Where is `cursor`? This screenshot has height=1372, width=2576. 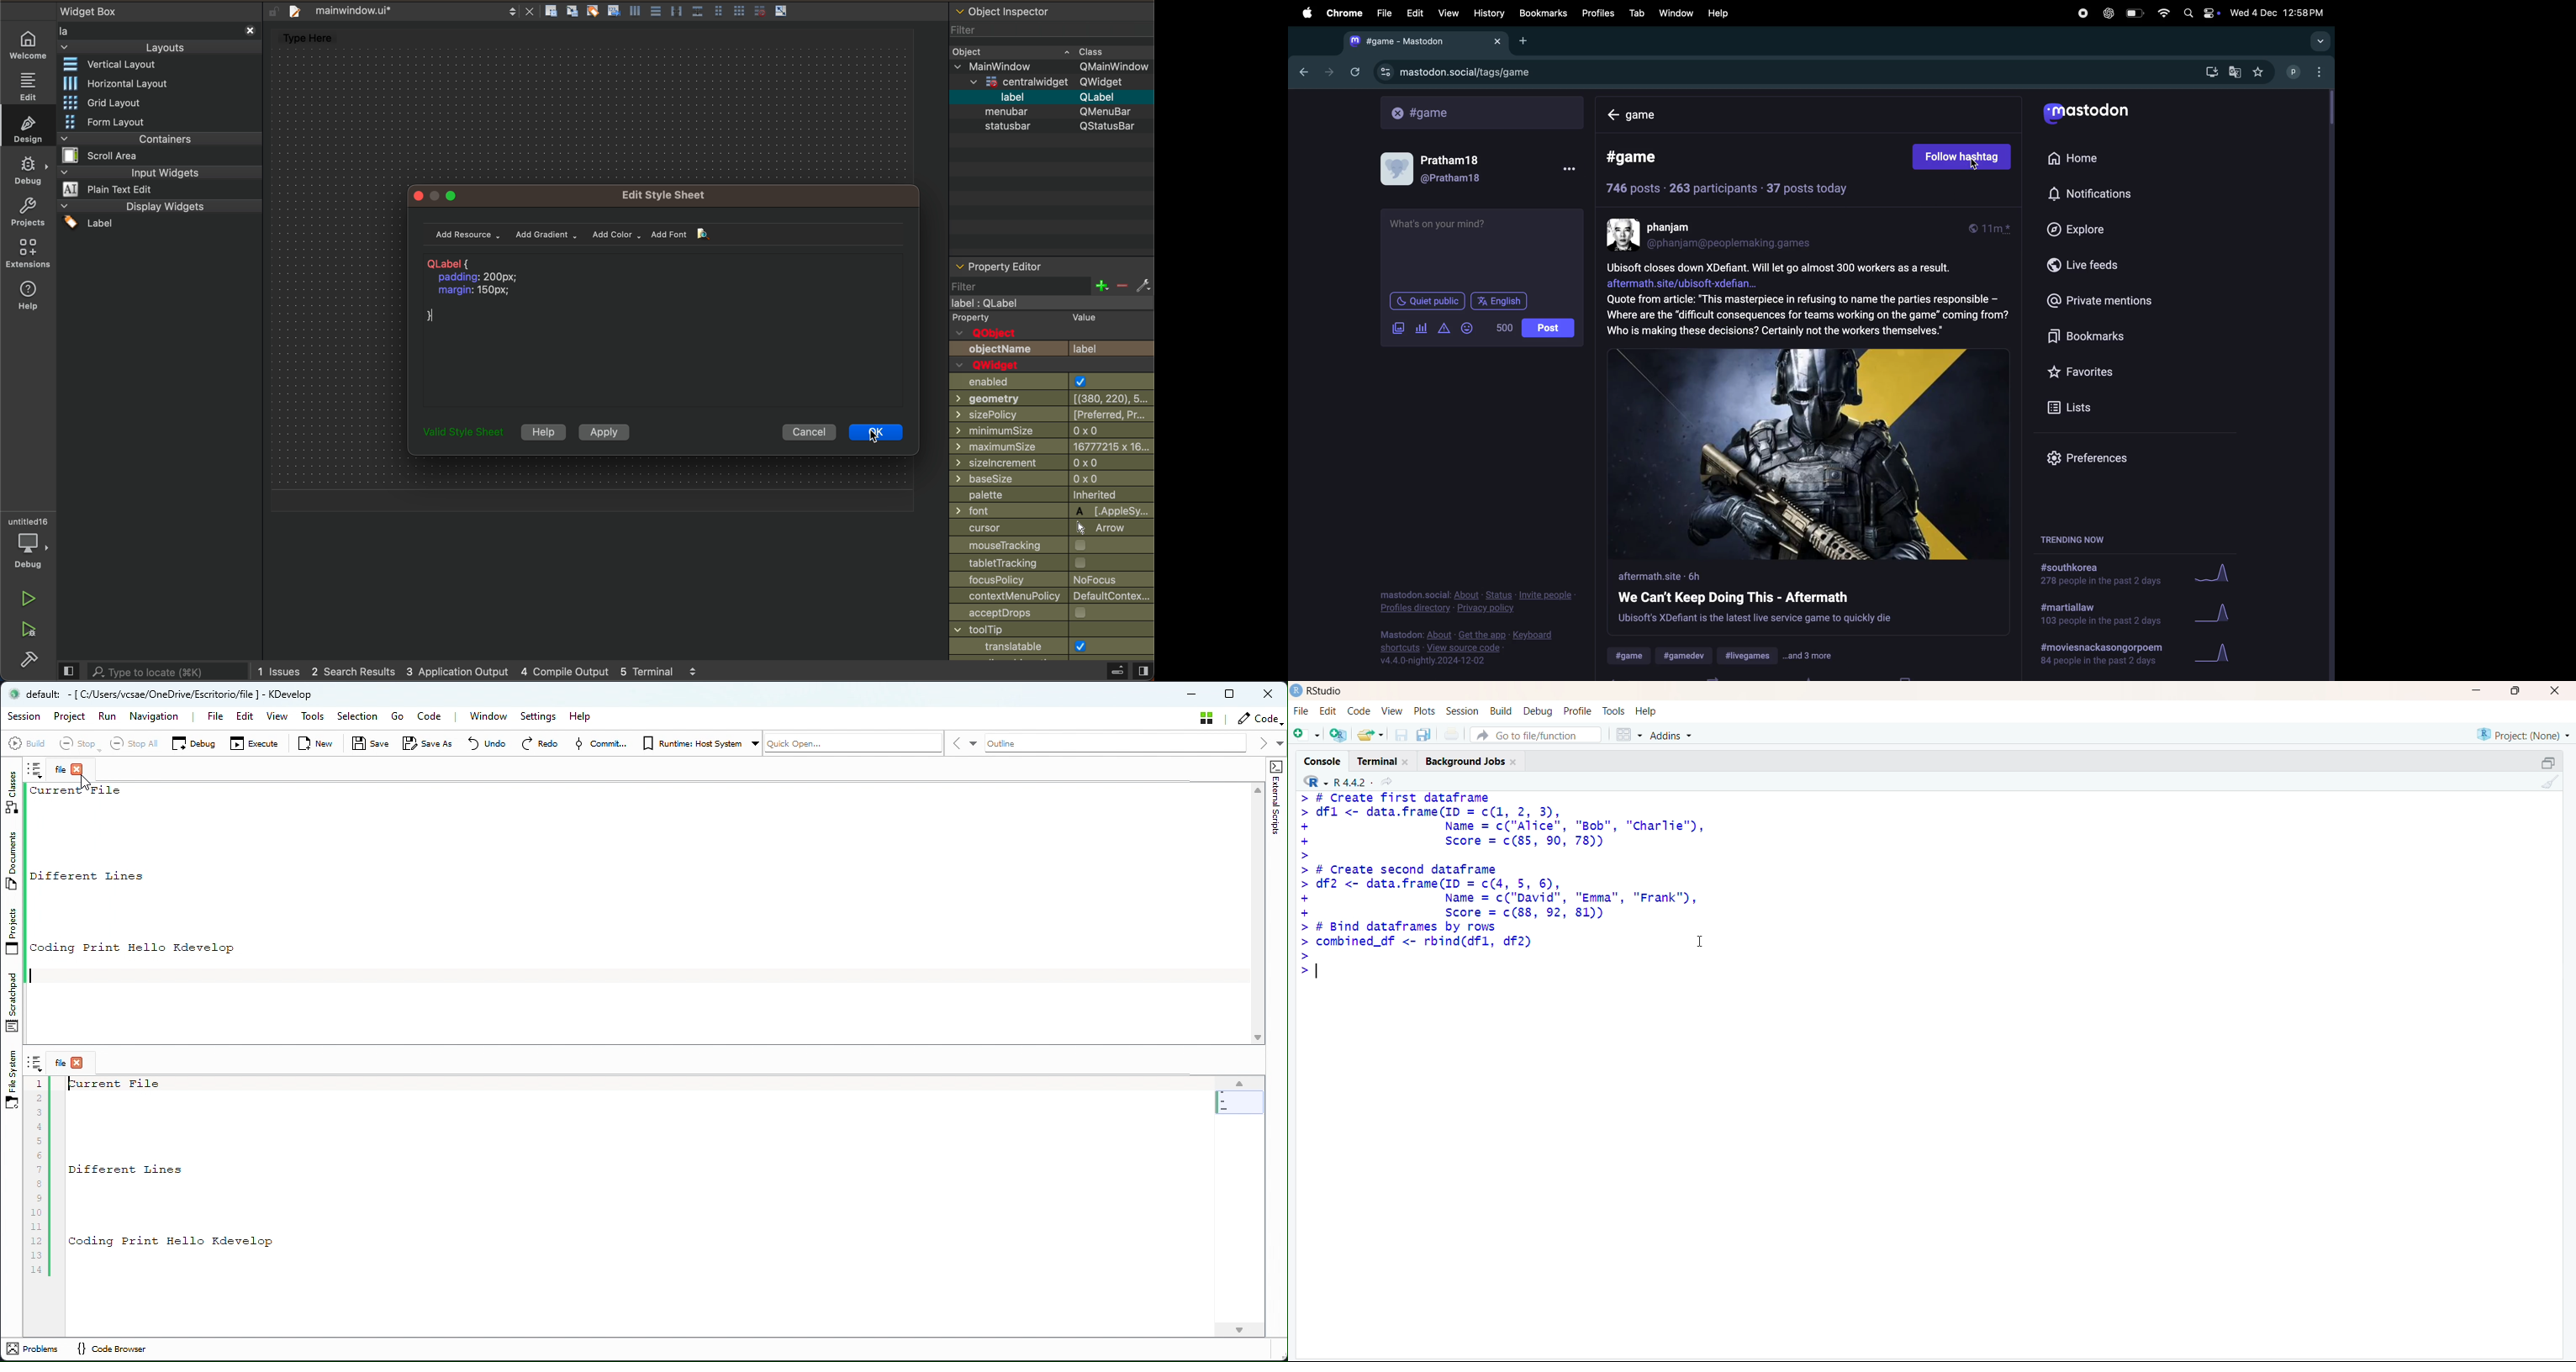 cursor is located at coordinates (1702, 940).